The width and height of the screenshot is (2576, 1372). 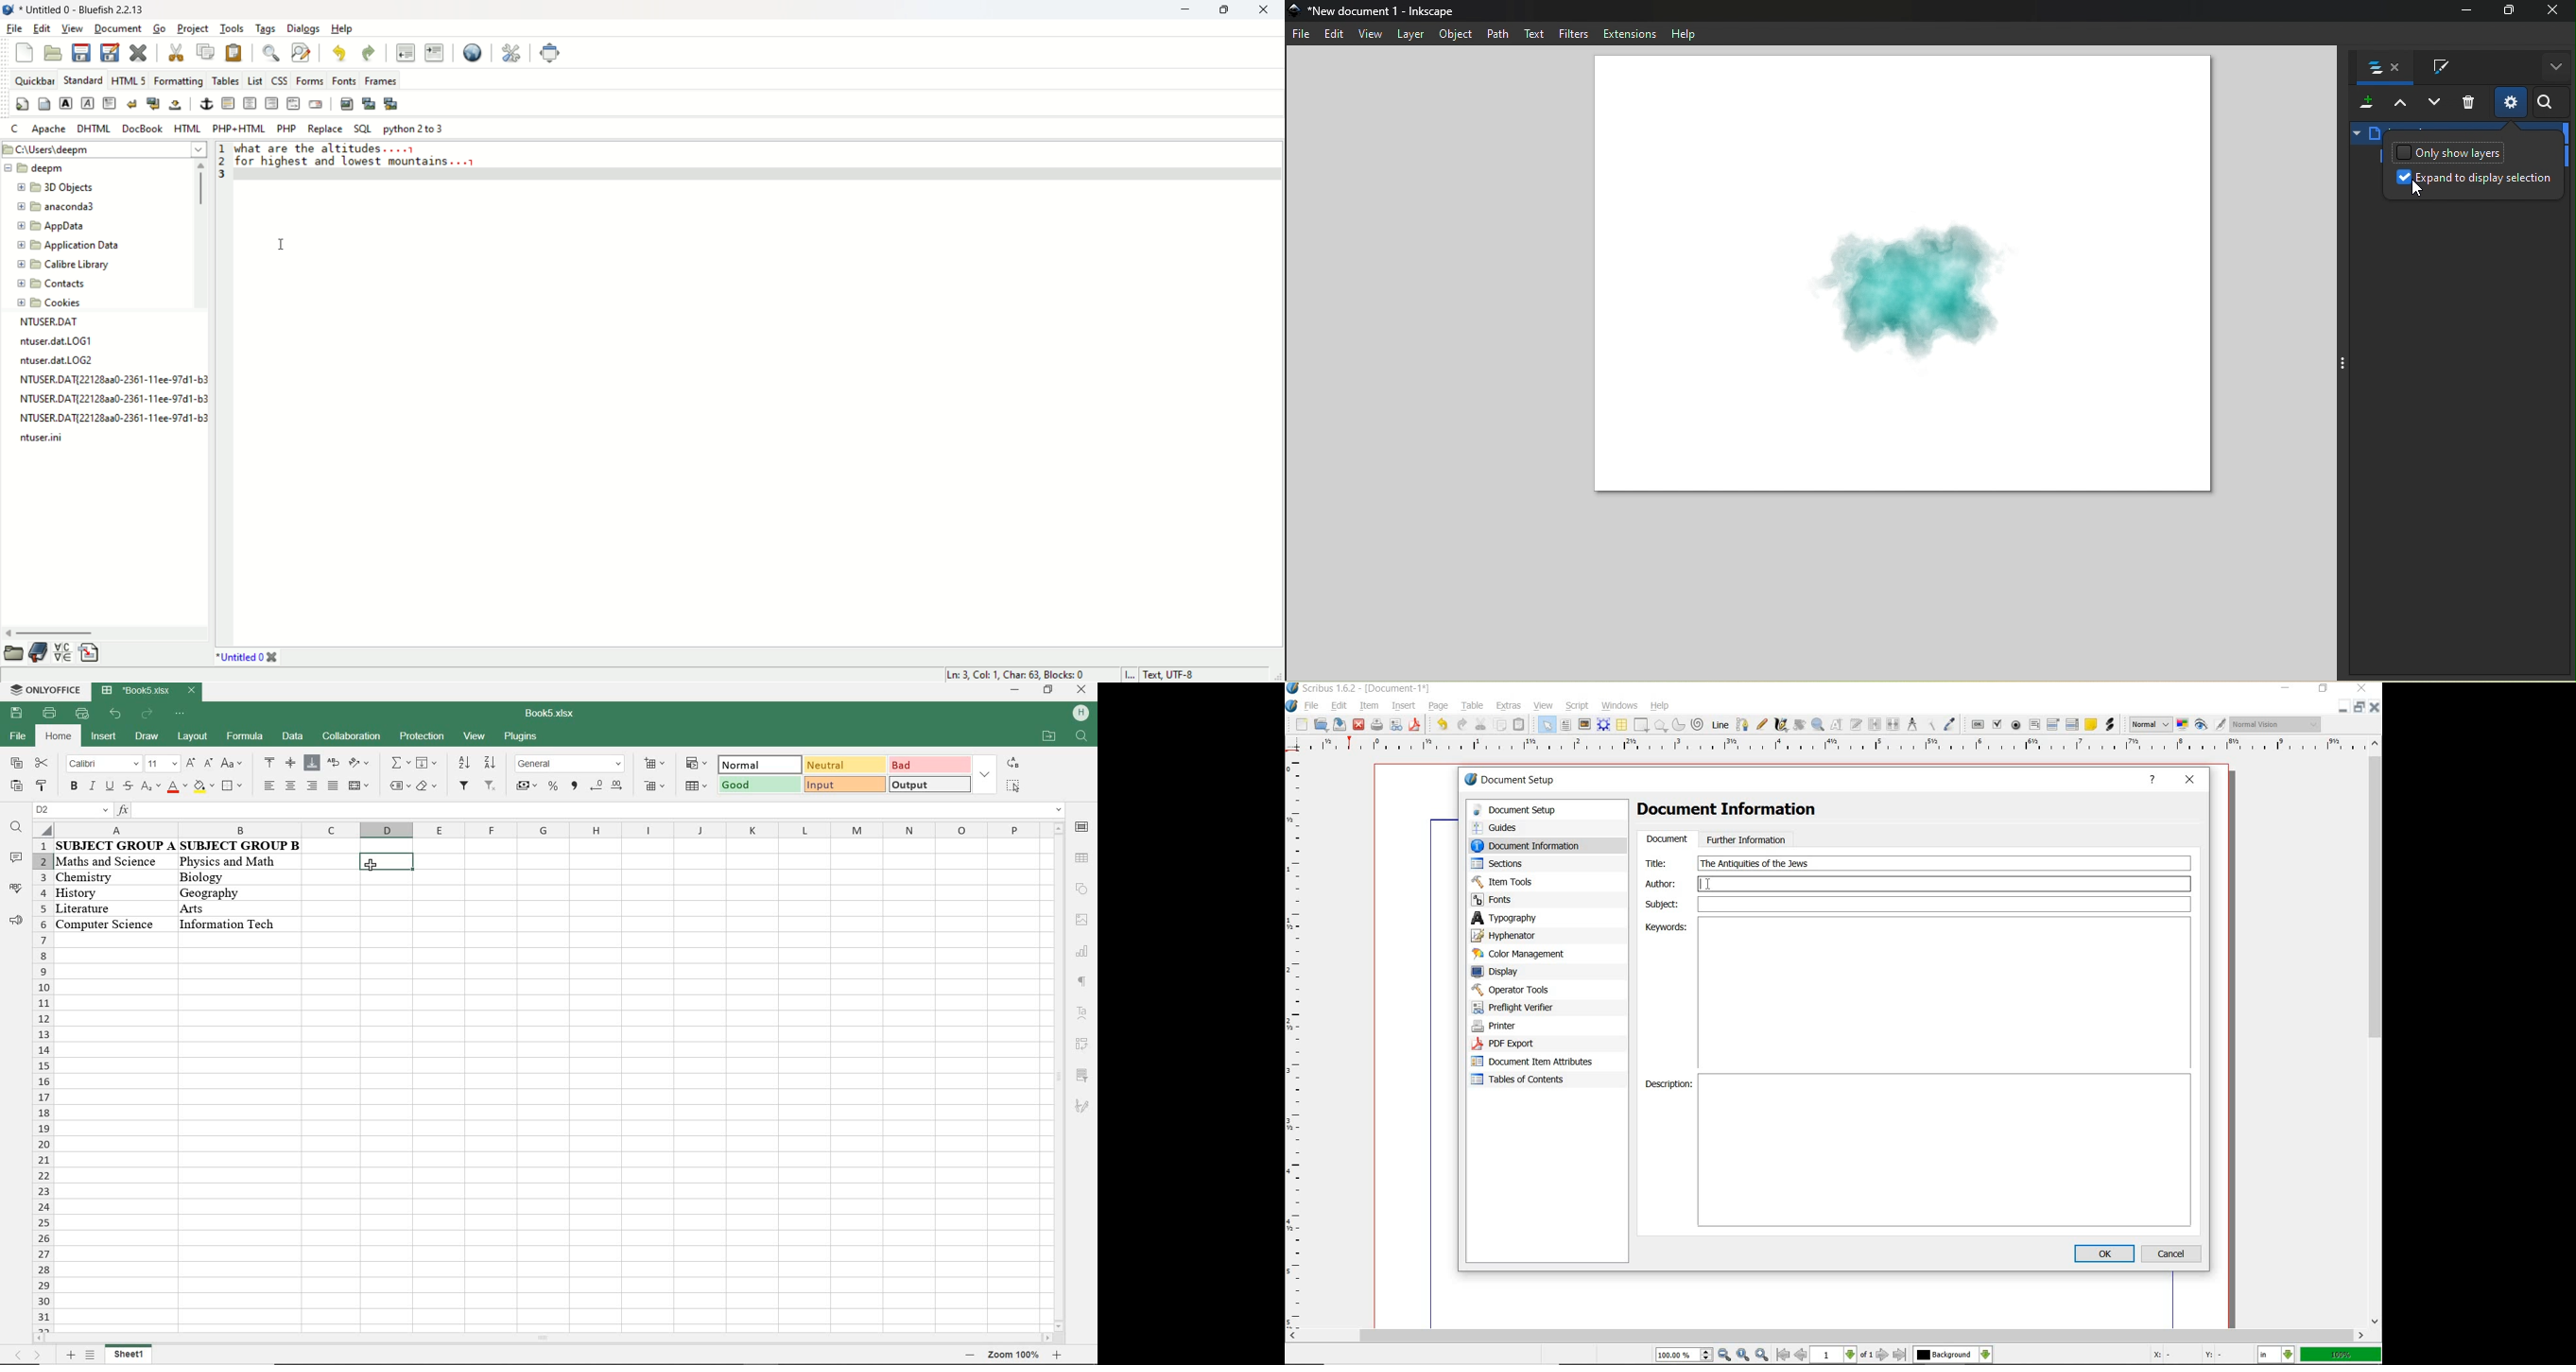 What do you see at coordinates (1411, 32) in the screenshot?
I see `Layer` at bounding box center [1411, 32].